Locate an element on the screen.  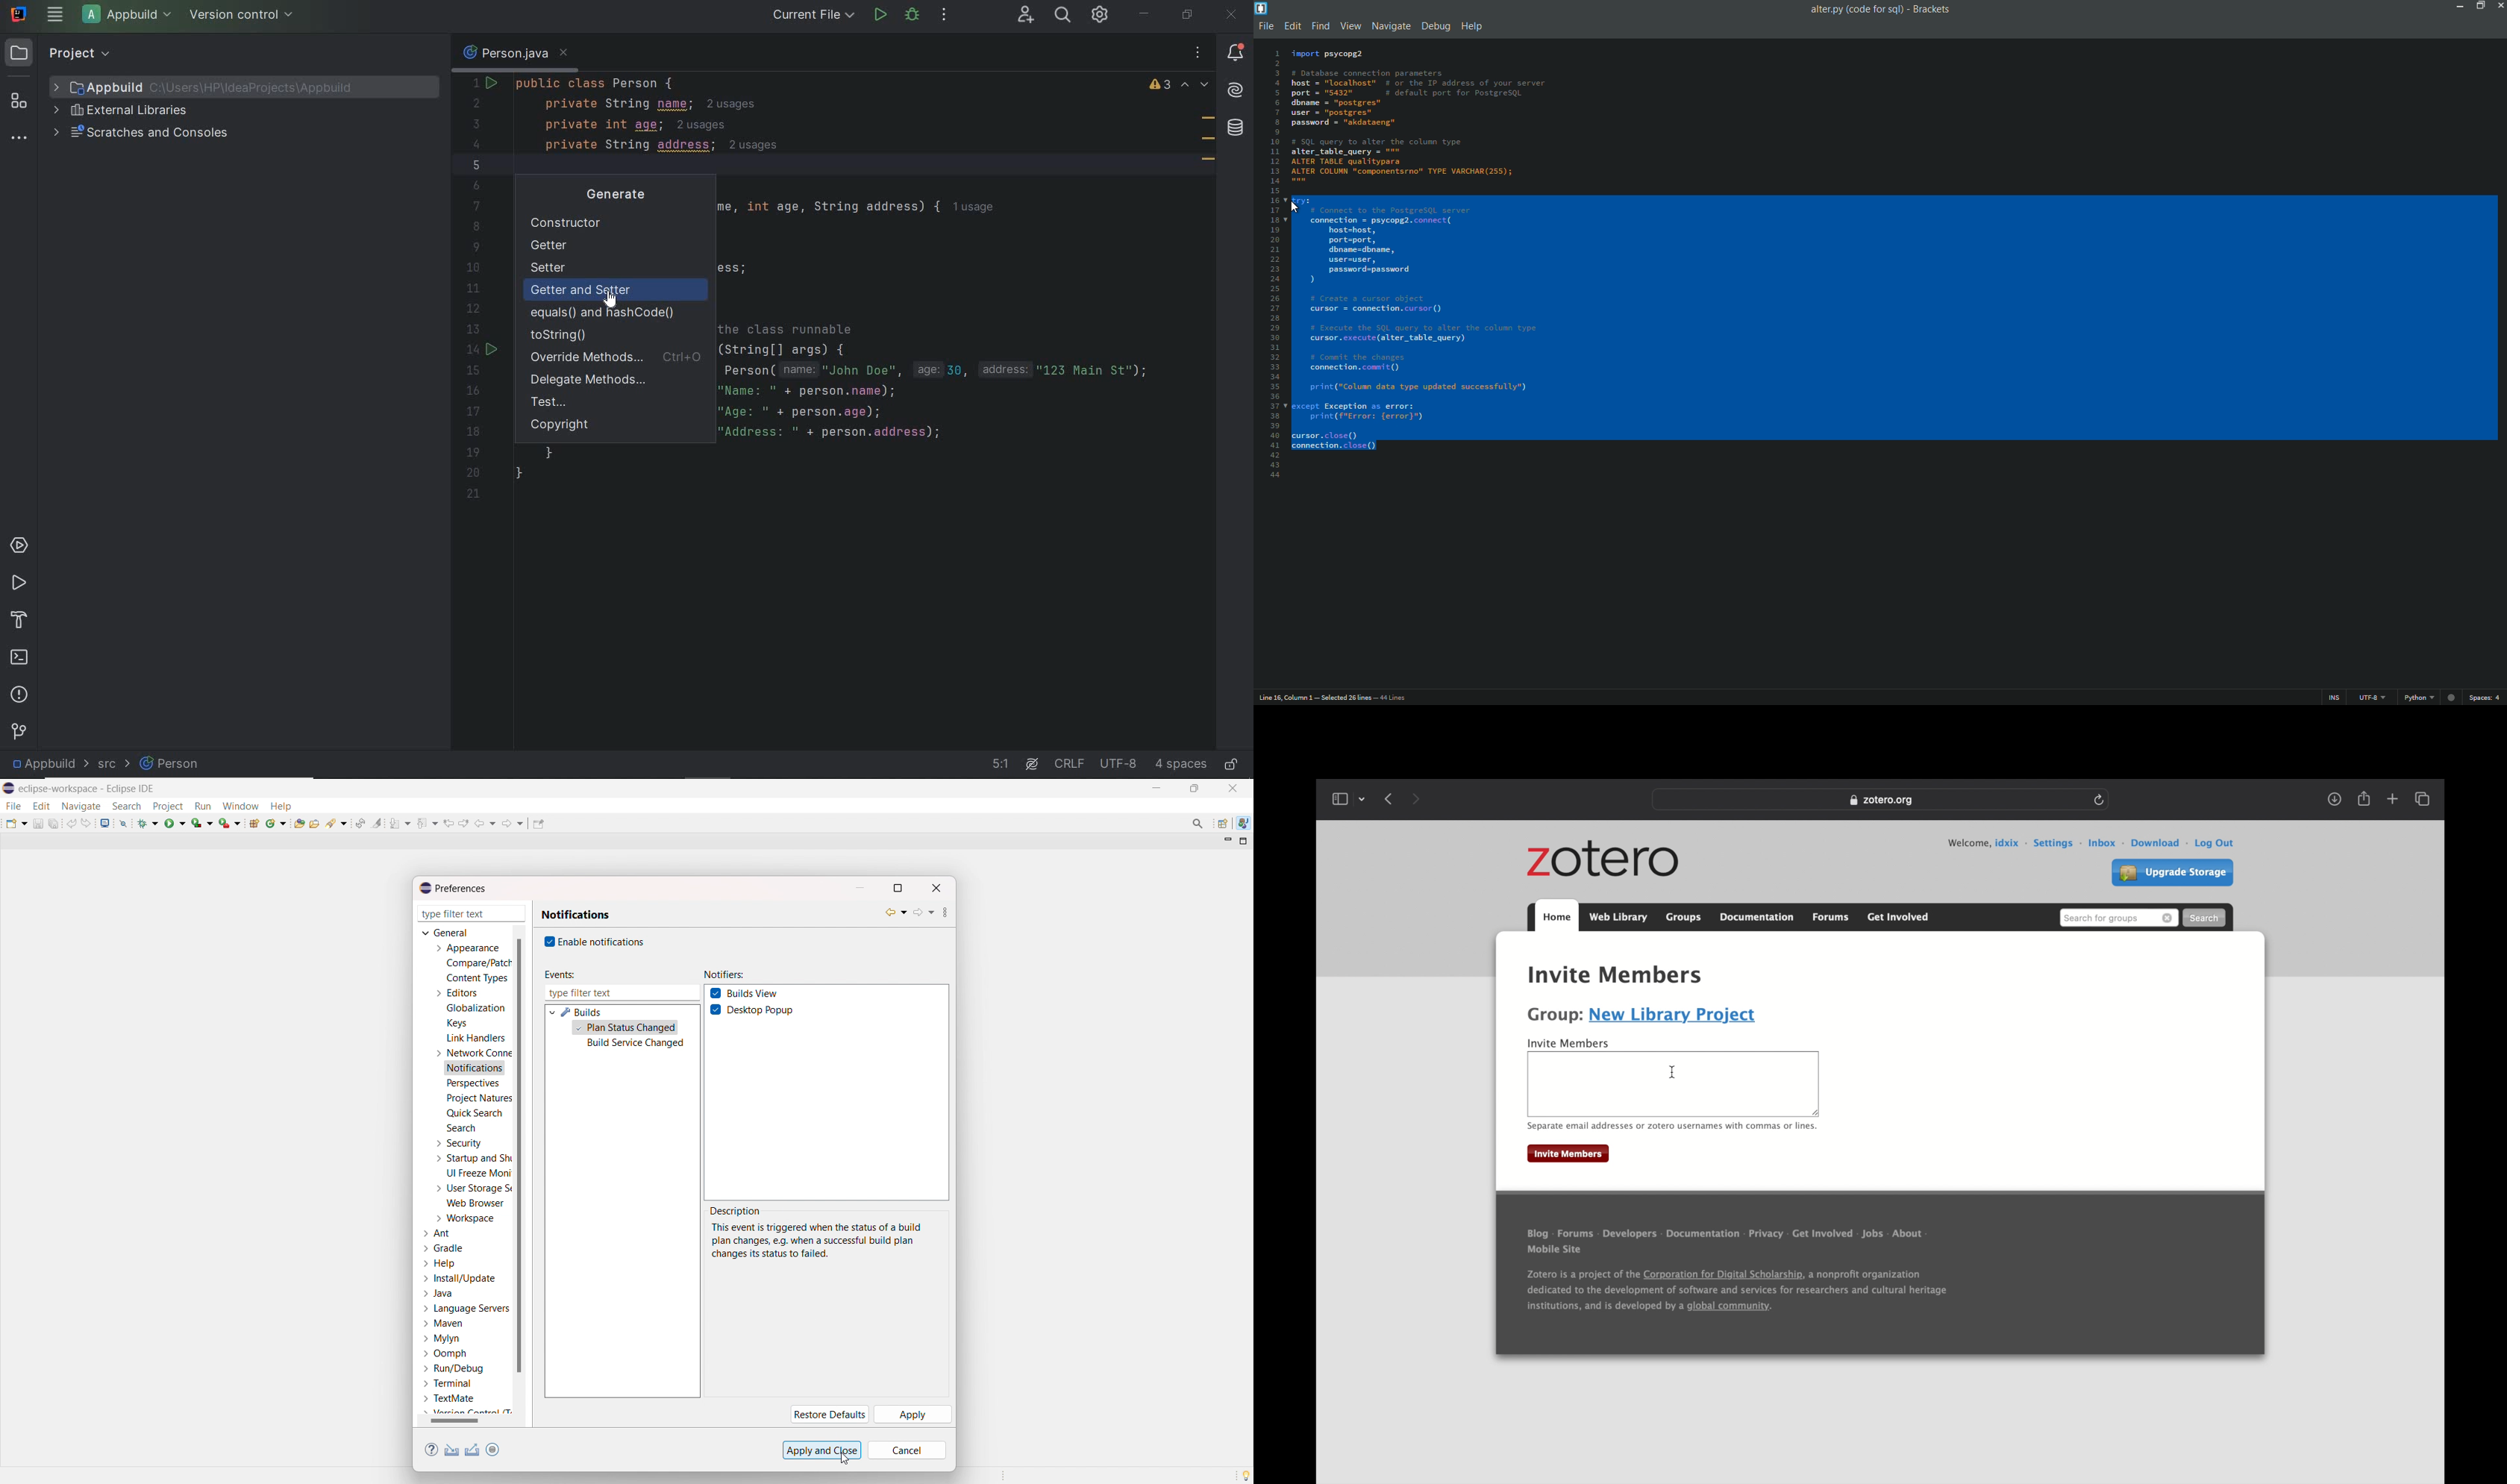
maximize is located at coordinates (2478, 5).